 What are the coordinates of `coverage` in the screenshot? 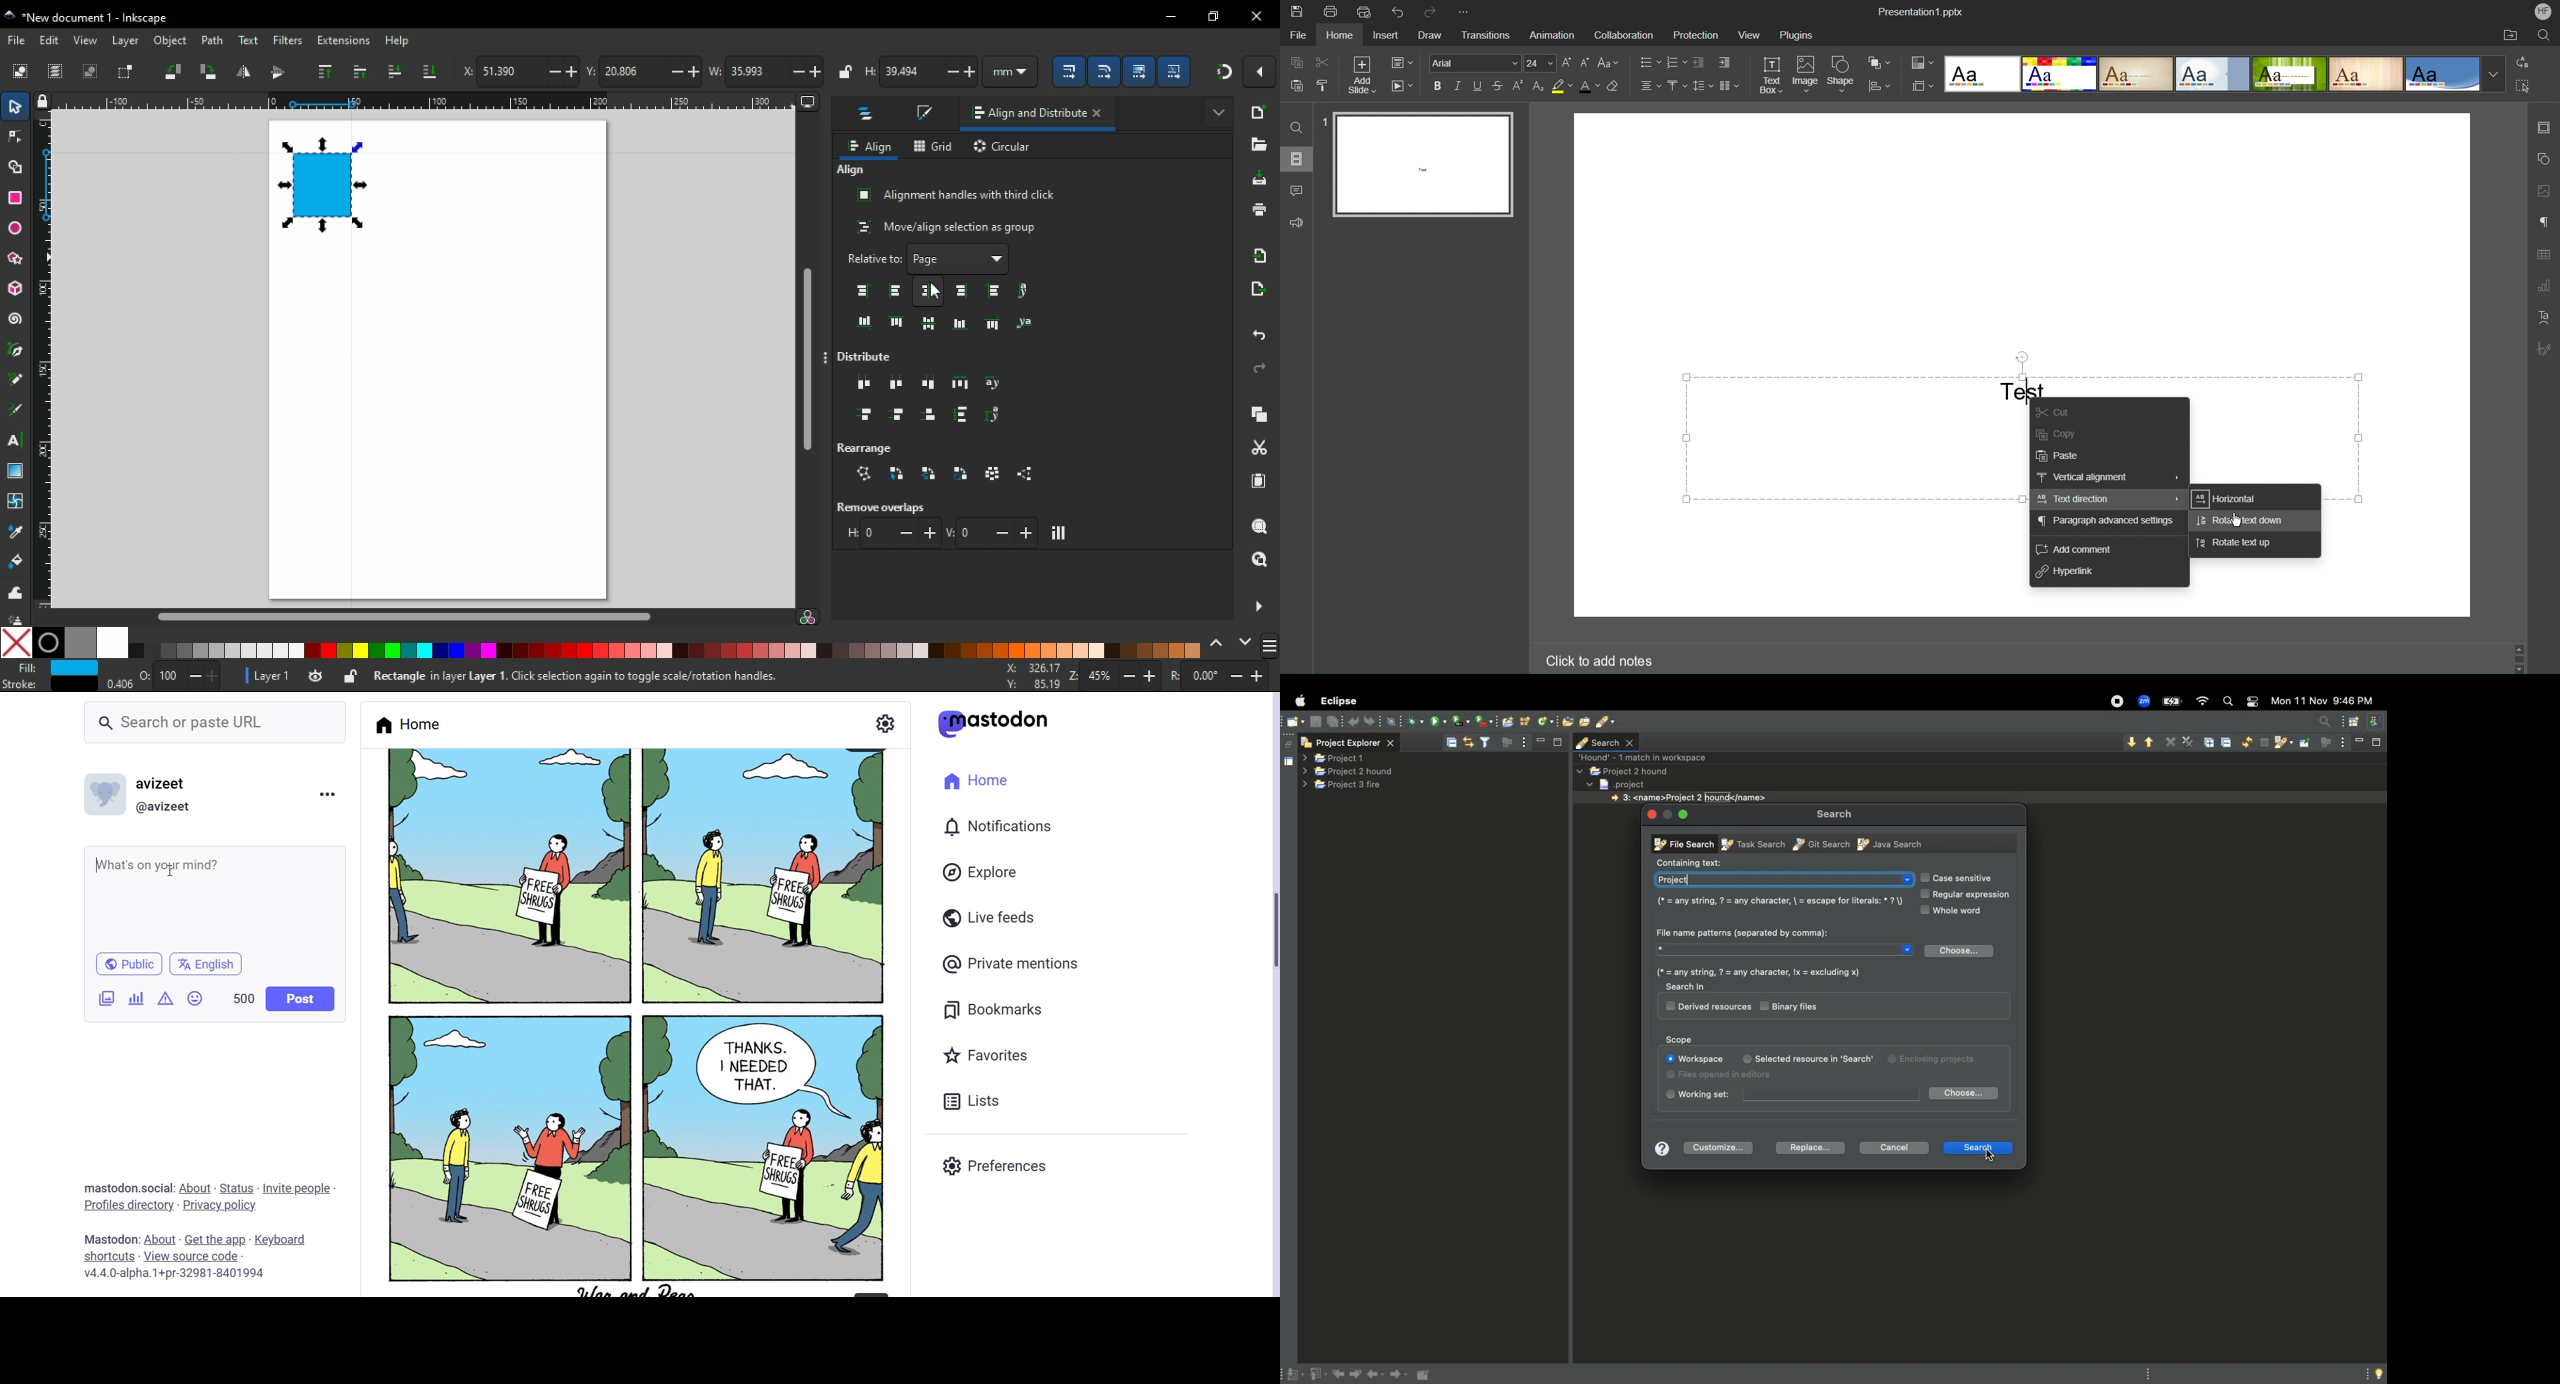 It's located at (1459, 720).